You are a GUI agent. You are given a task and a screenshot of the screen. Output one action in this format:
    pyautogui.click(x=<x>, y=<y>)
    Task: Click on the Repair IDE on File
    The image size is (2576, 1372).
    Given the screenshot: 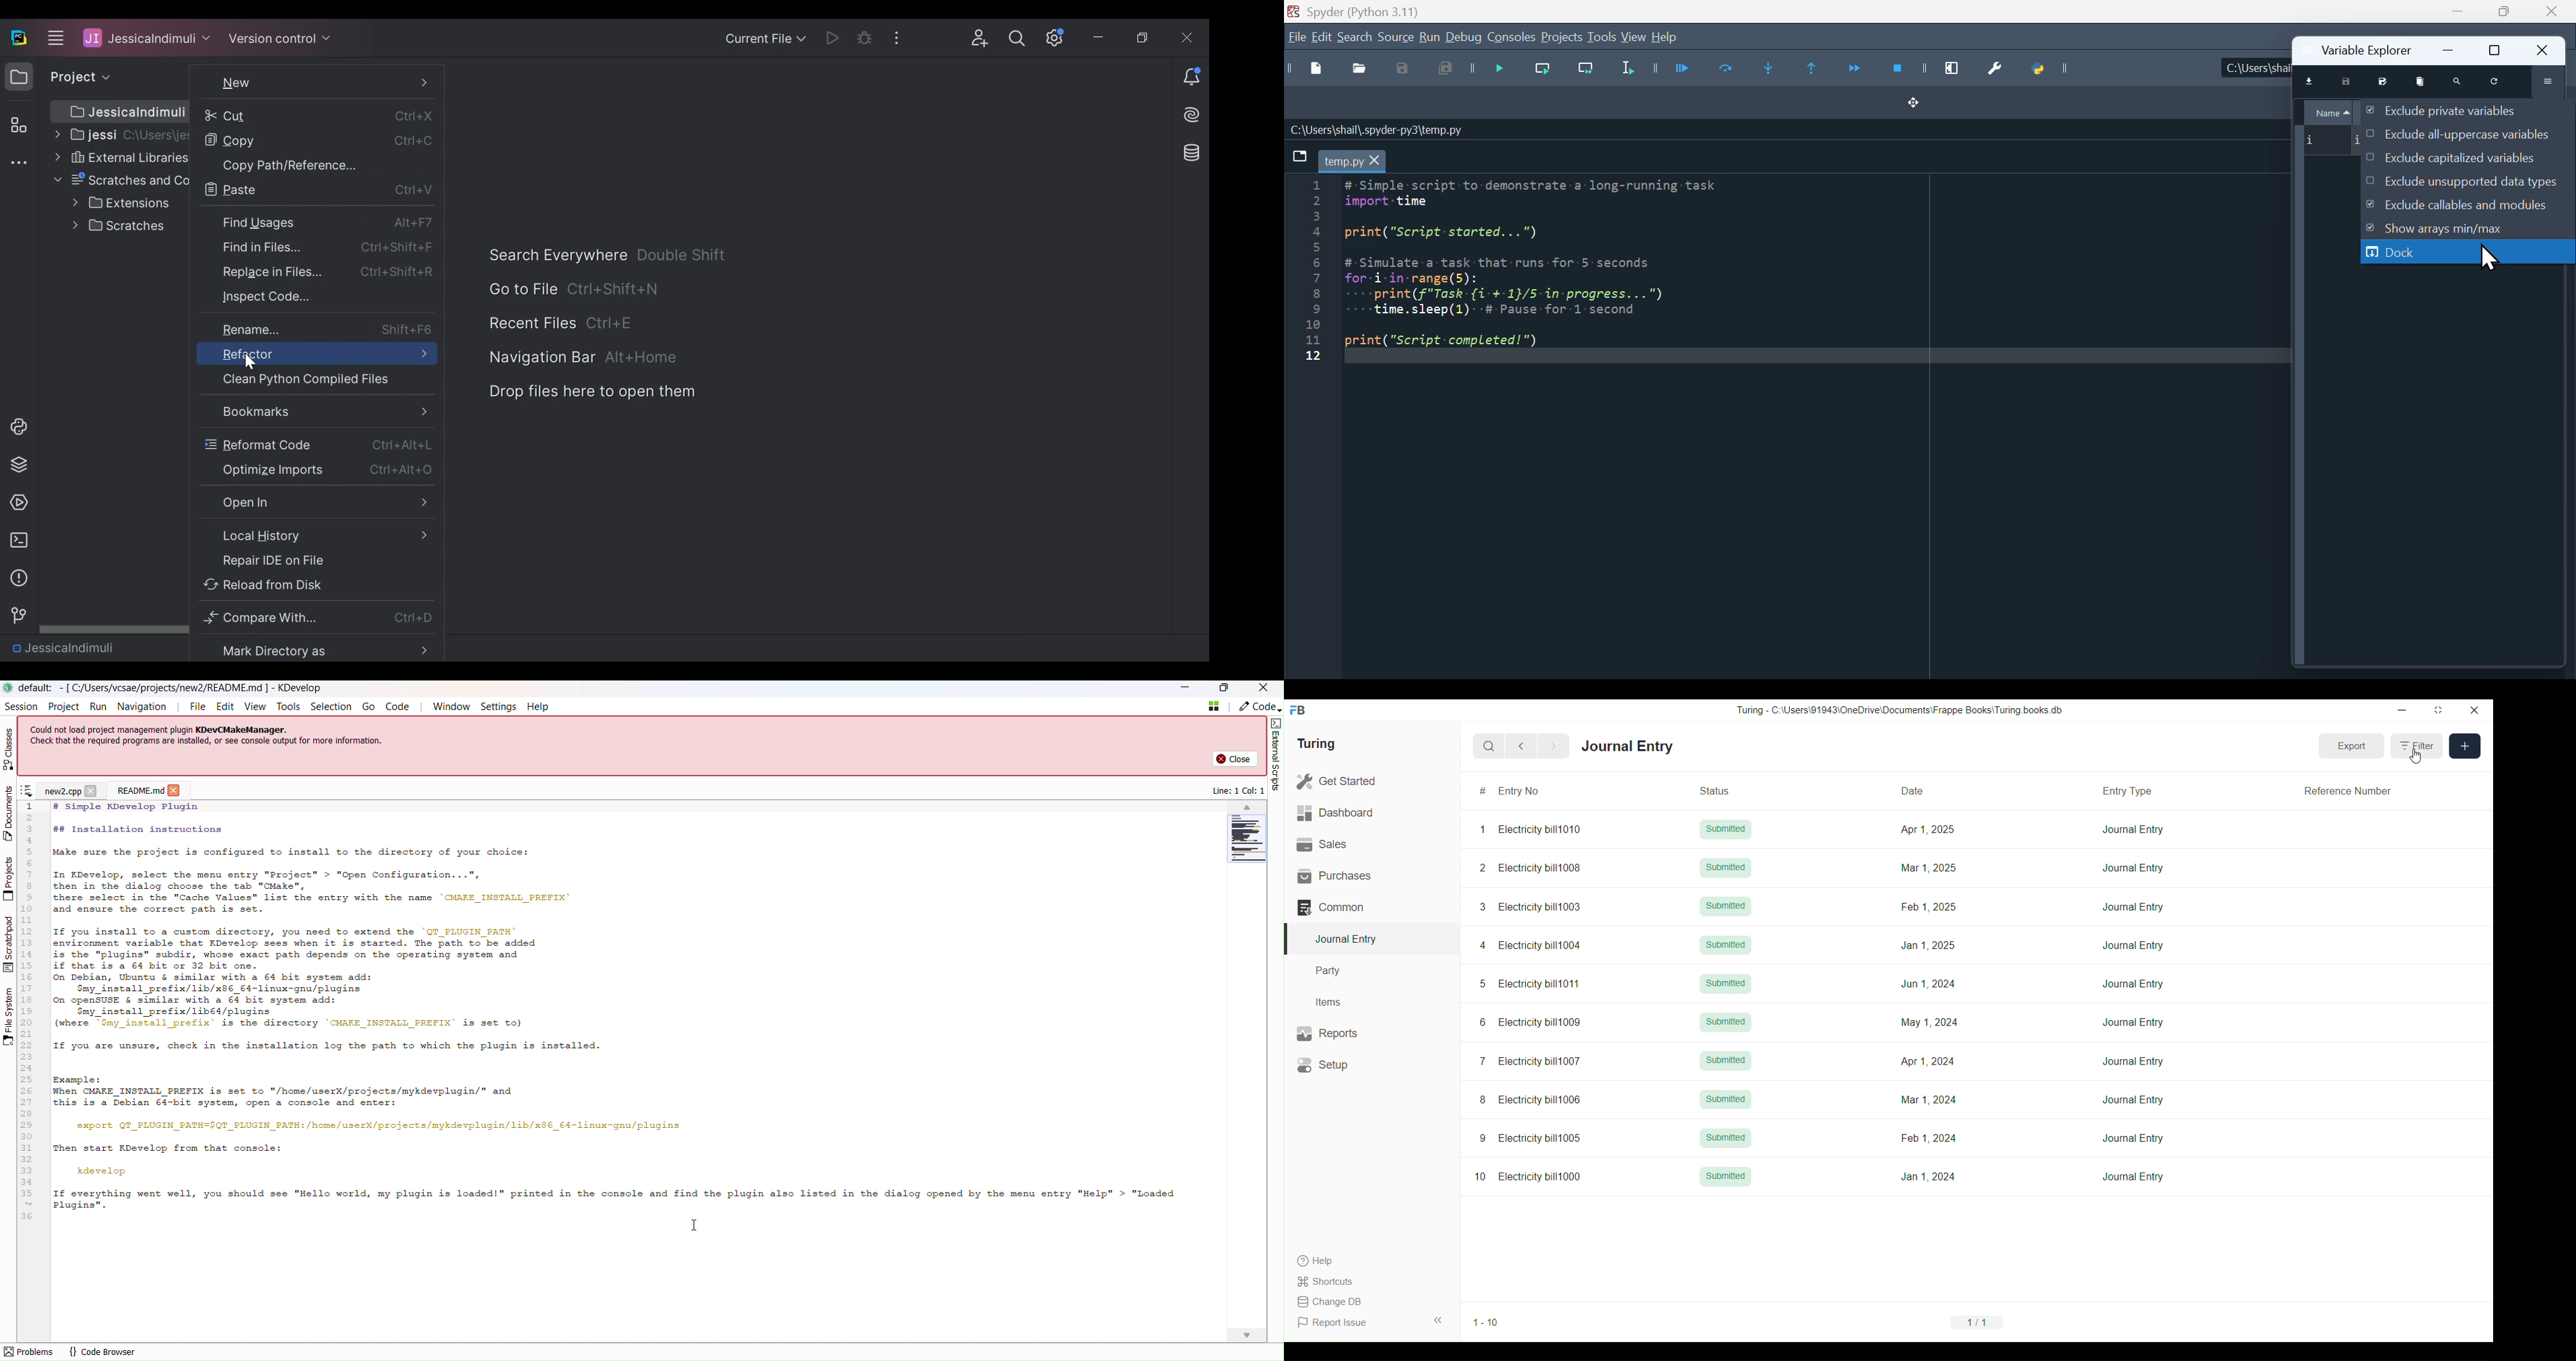 What is the action you would take?
    pyautogui.click(x=314, y=561)
    